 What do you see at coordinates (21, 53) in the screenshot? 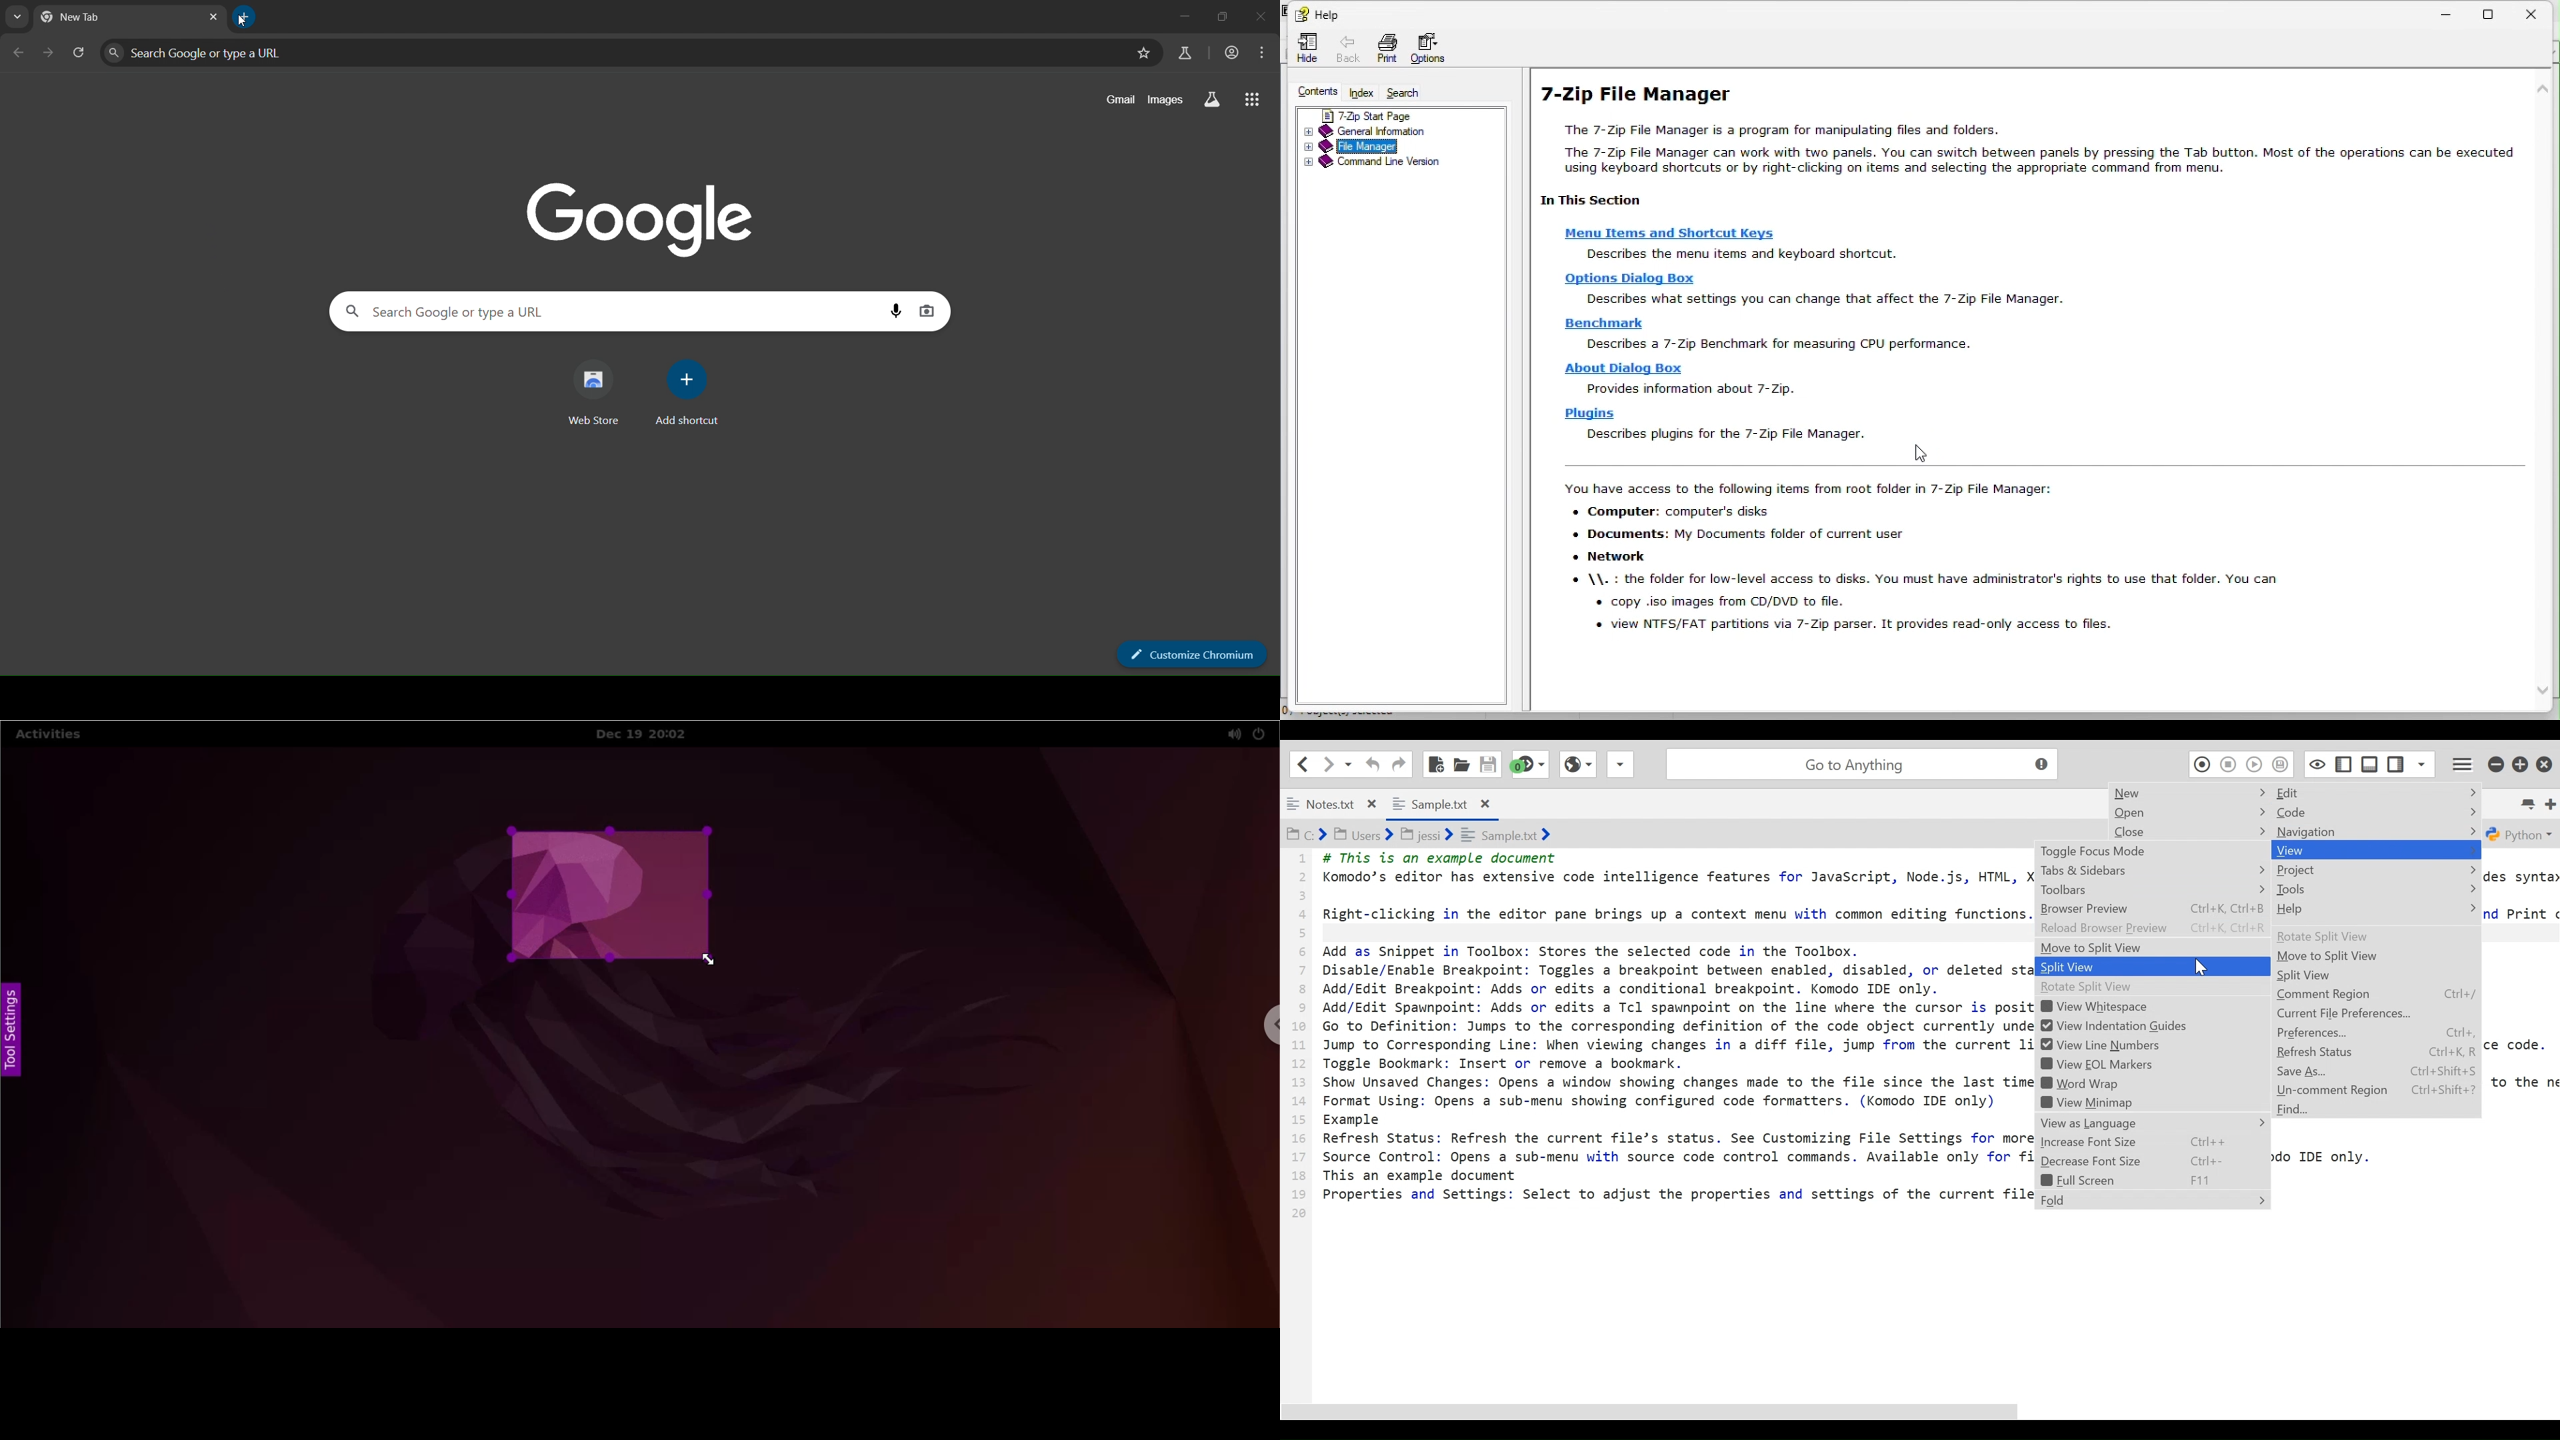
I see `go back one page` at bounding box center [21, 53].